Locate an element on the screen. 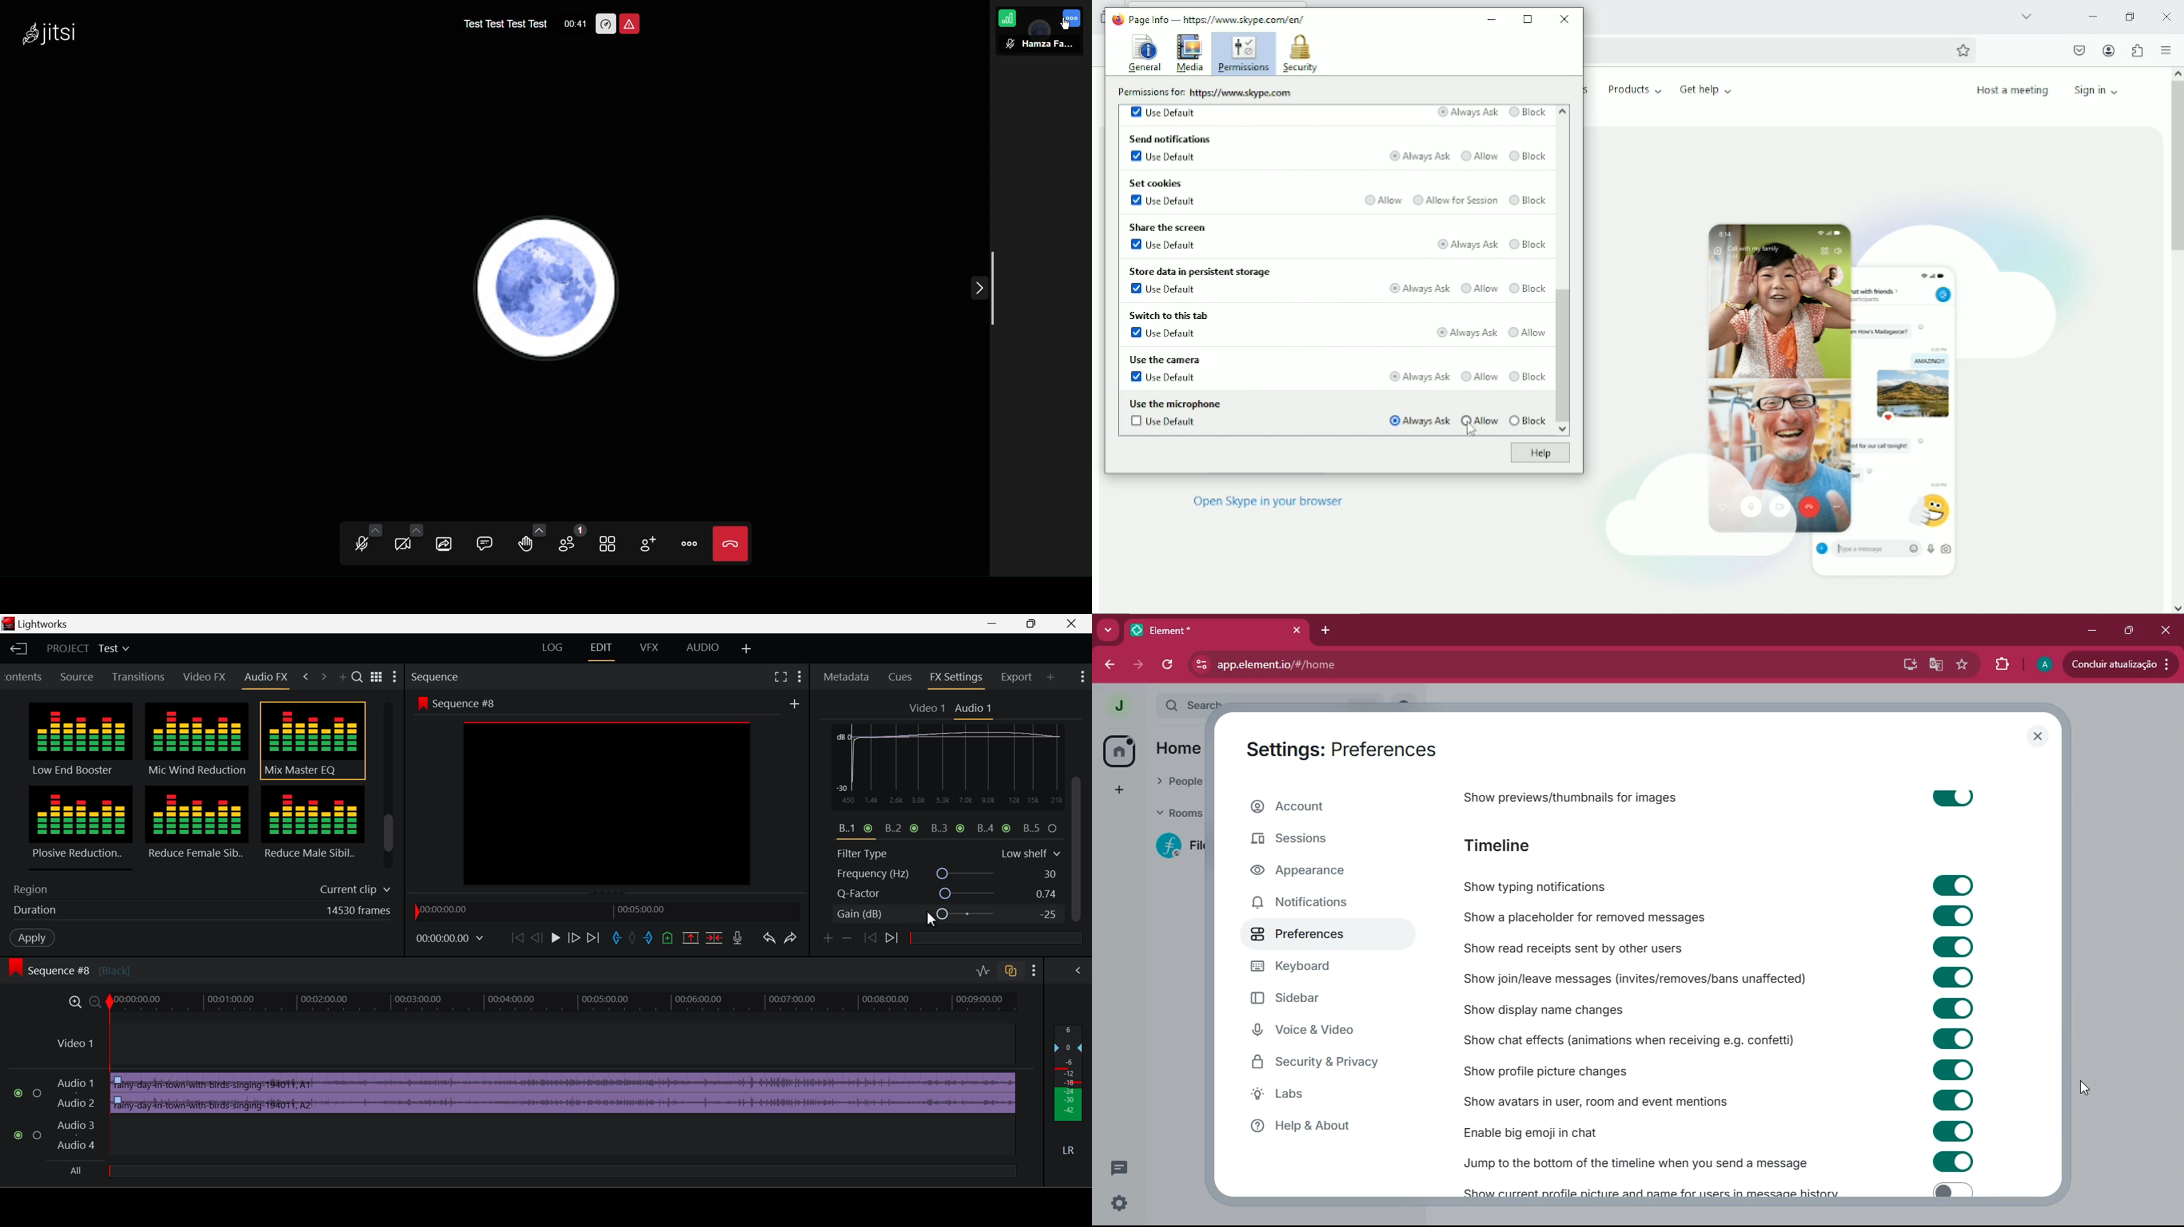 This screenshot has height=1232, width=2184. Toggle Auto Track Sync is located at coordinates (1011, 972).